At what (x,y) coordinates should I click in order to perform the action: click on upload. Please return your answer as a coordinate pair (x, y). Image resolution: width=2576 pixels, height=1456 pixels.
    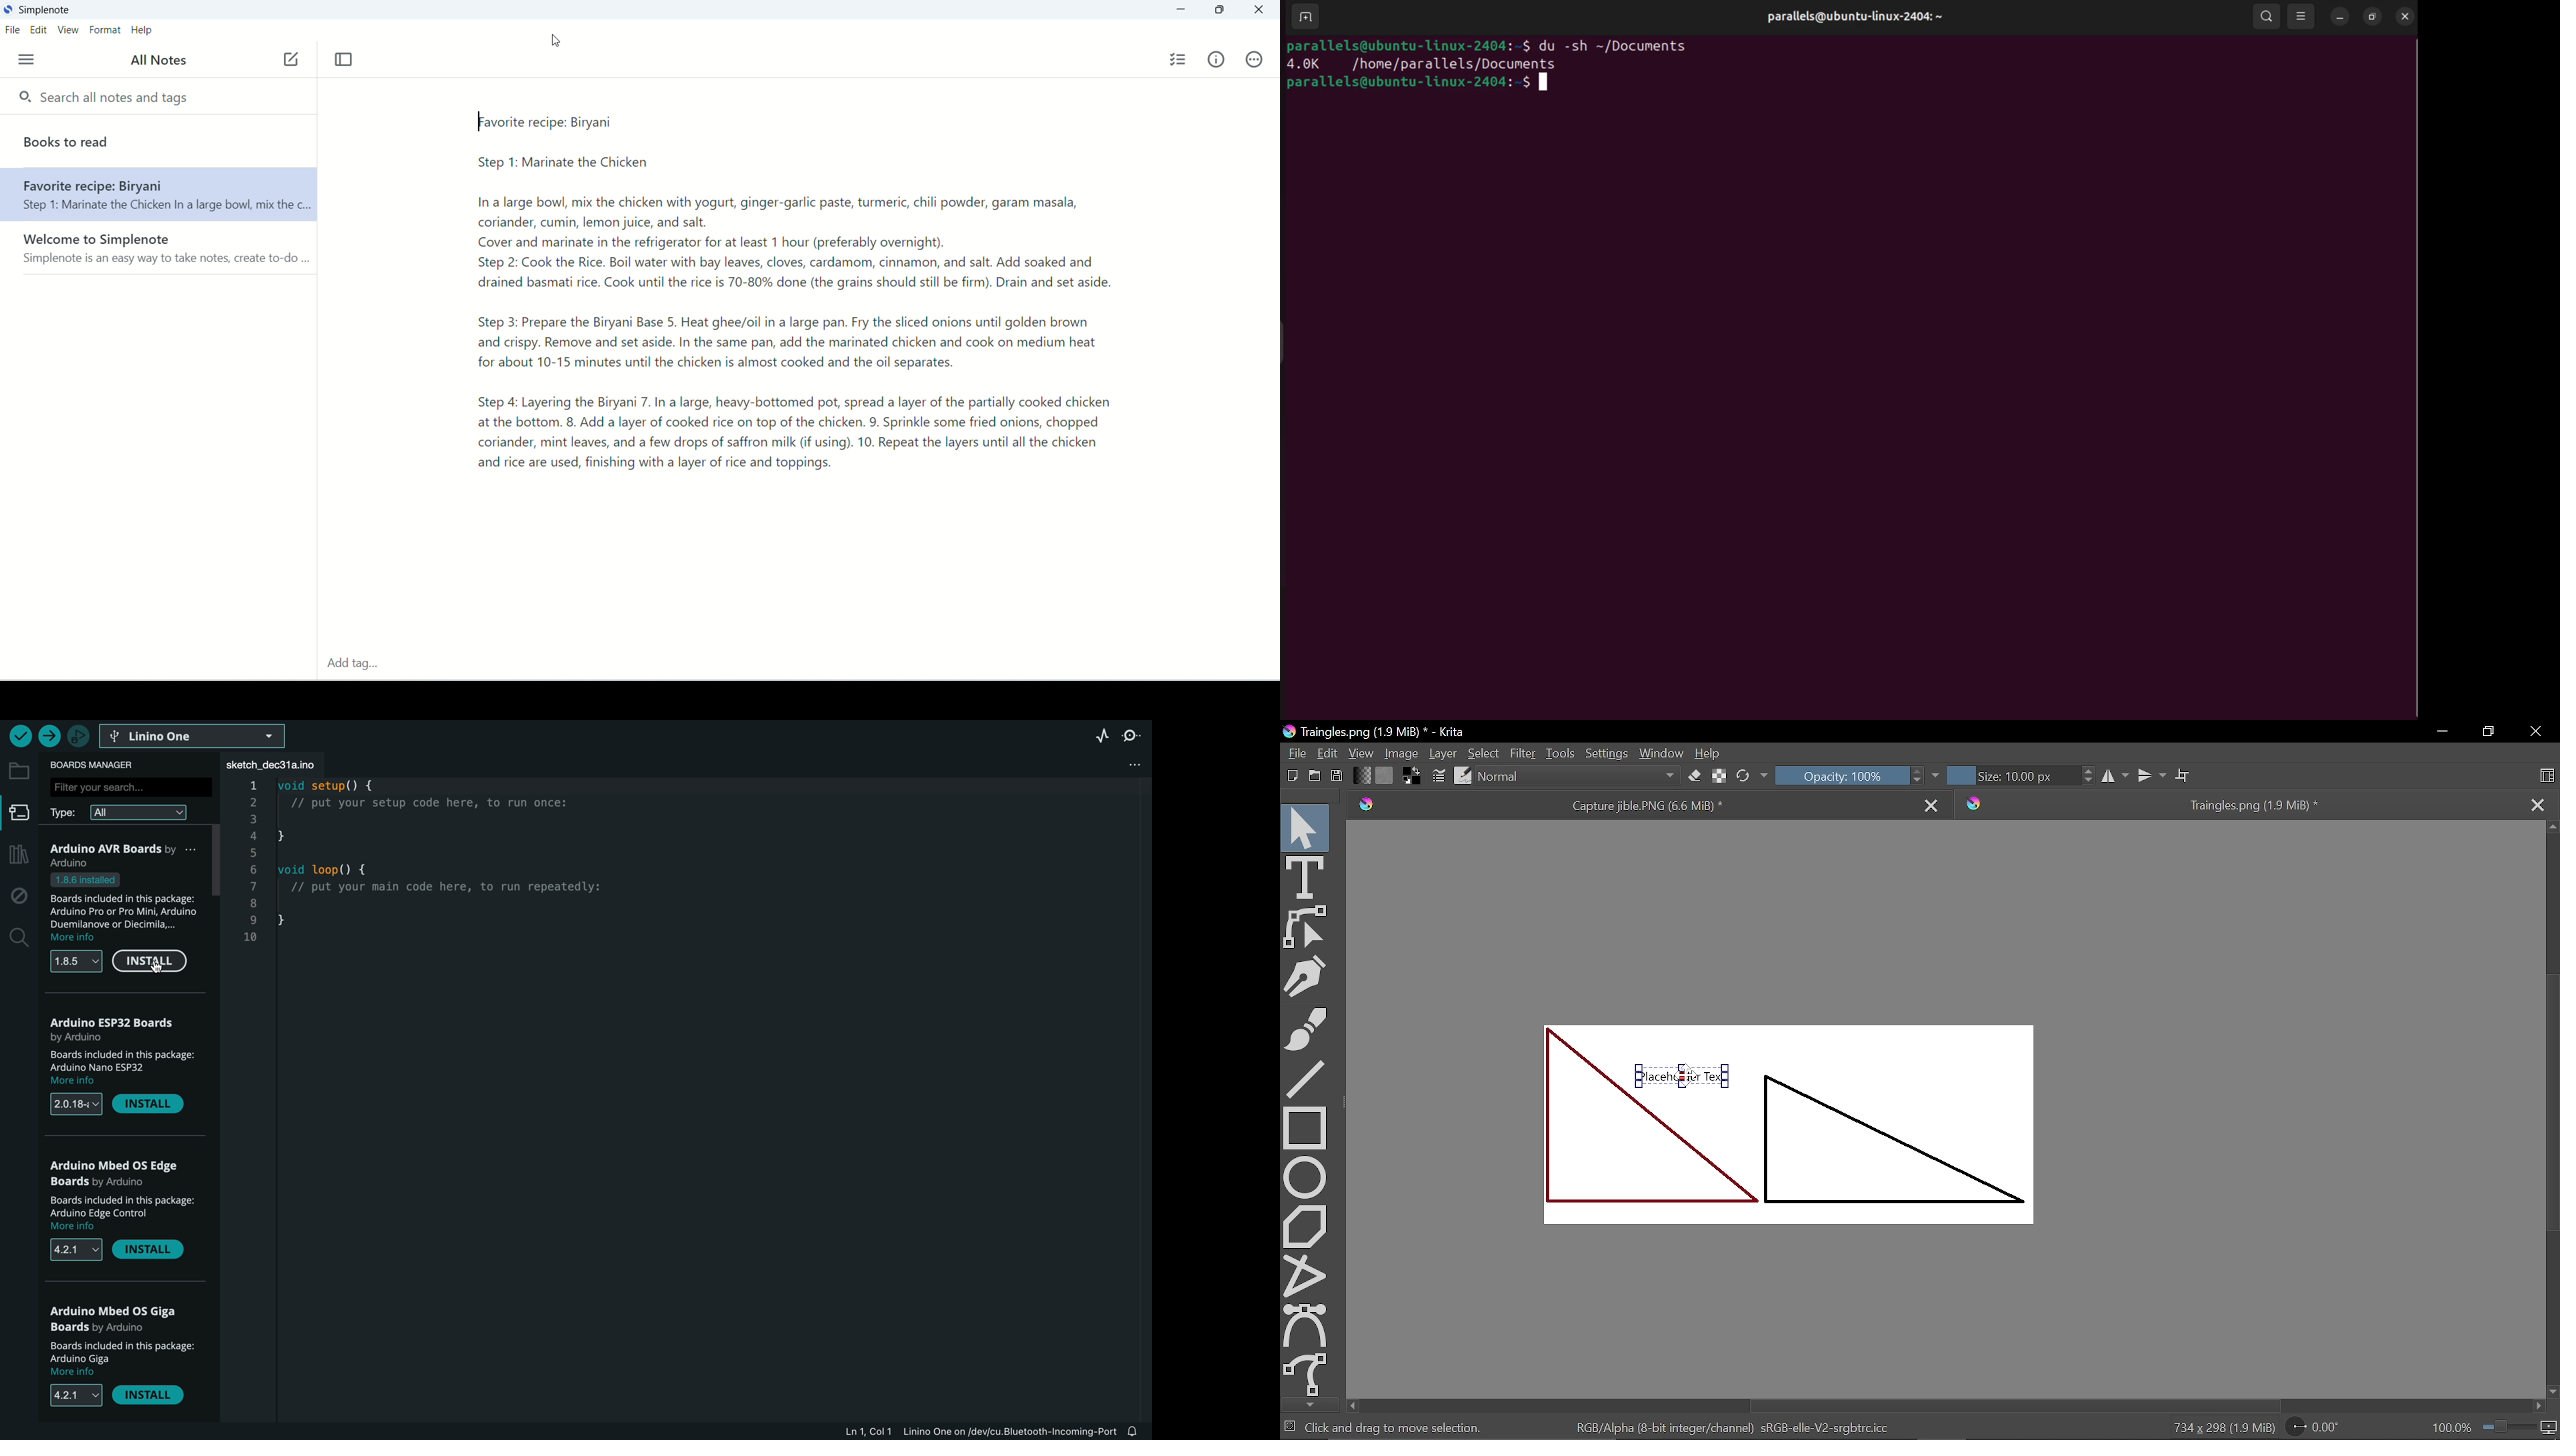
    Looking at the image, I should click on (48, 736).